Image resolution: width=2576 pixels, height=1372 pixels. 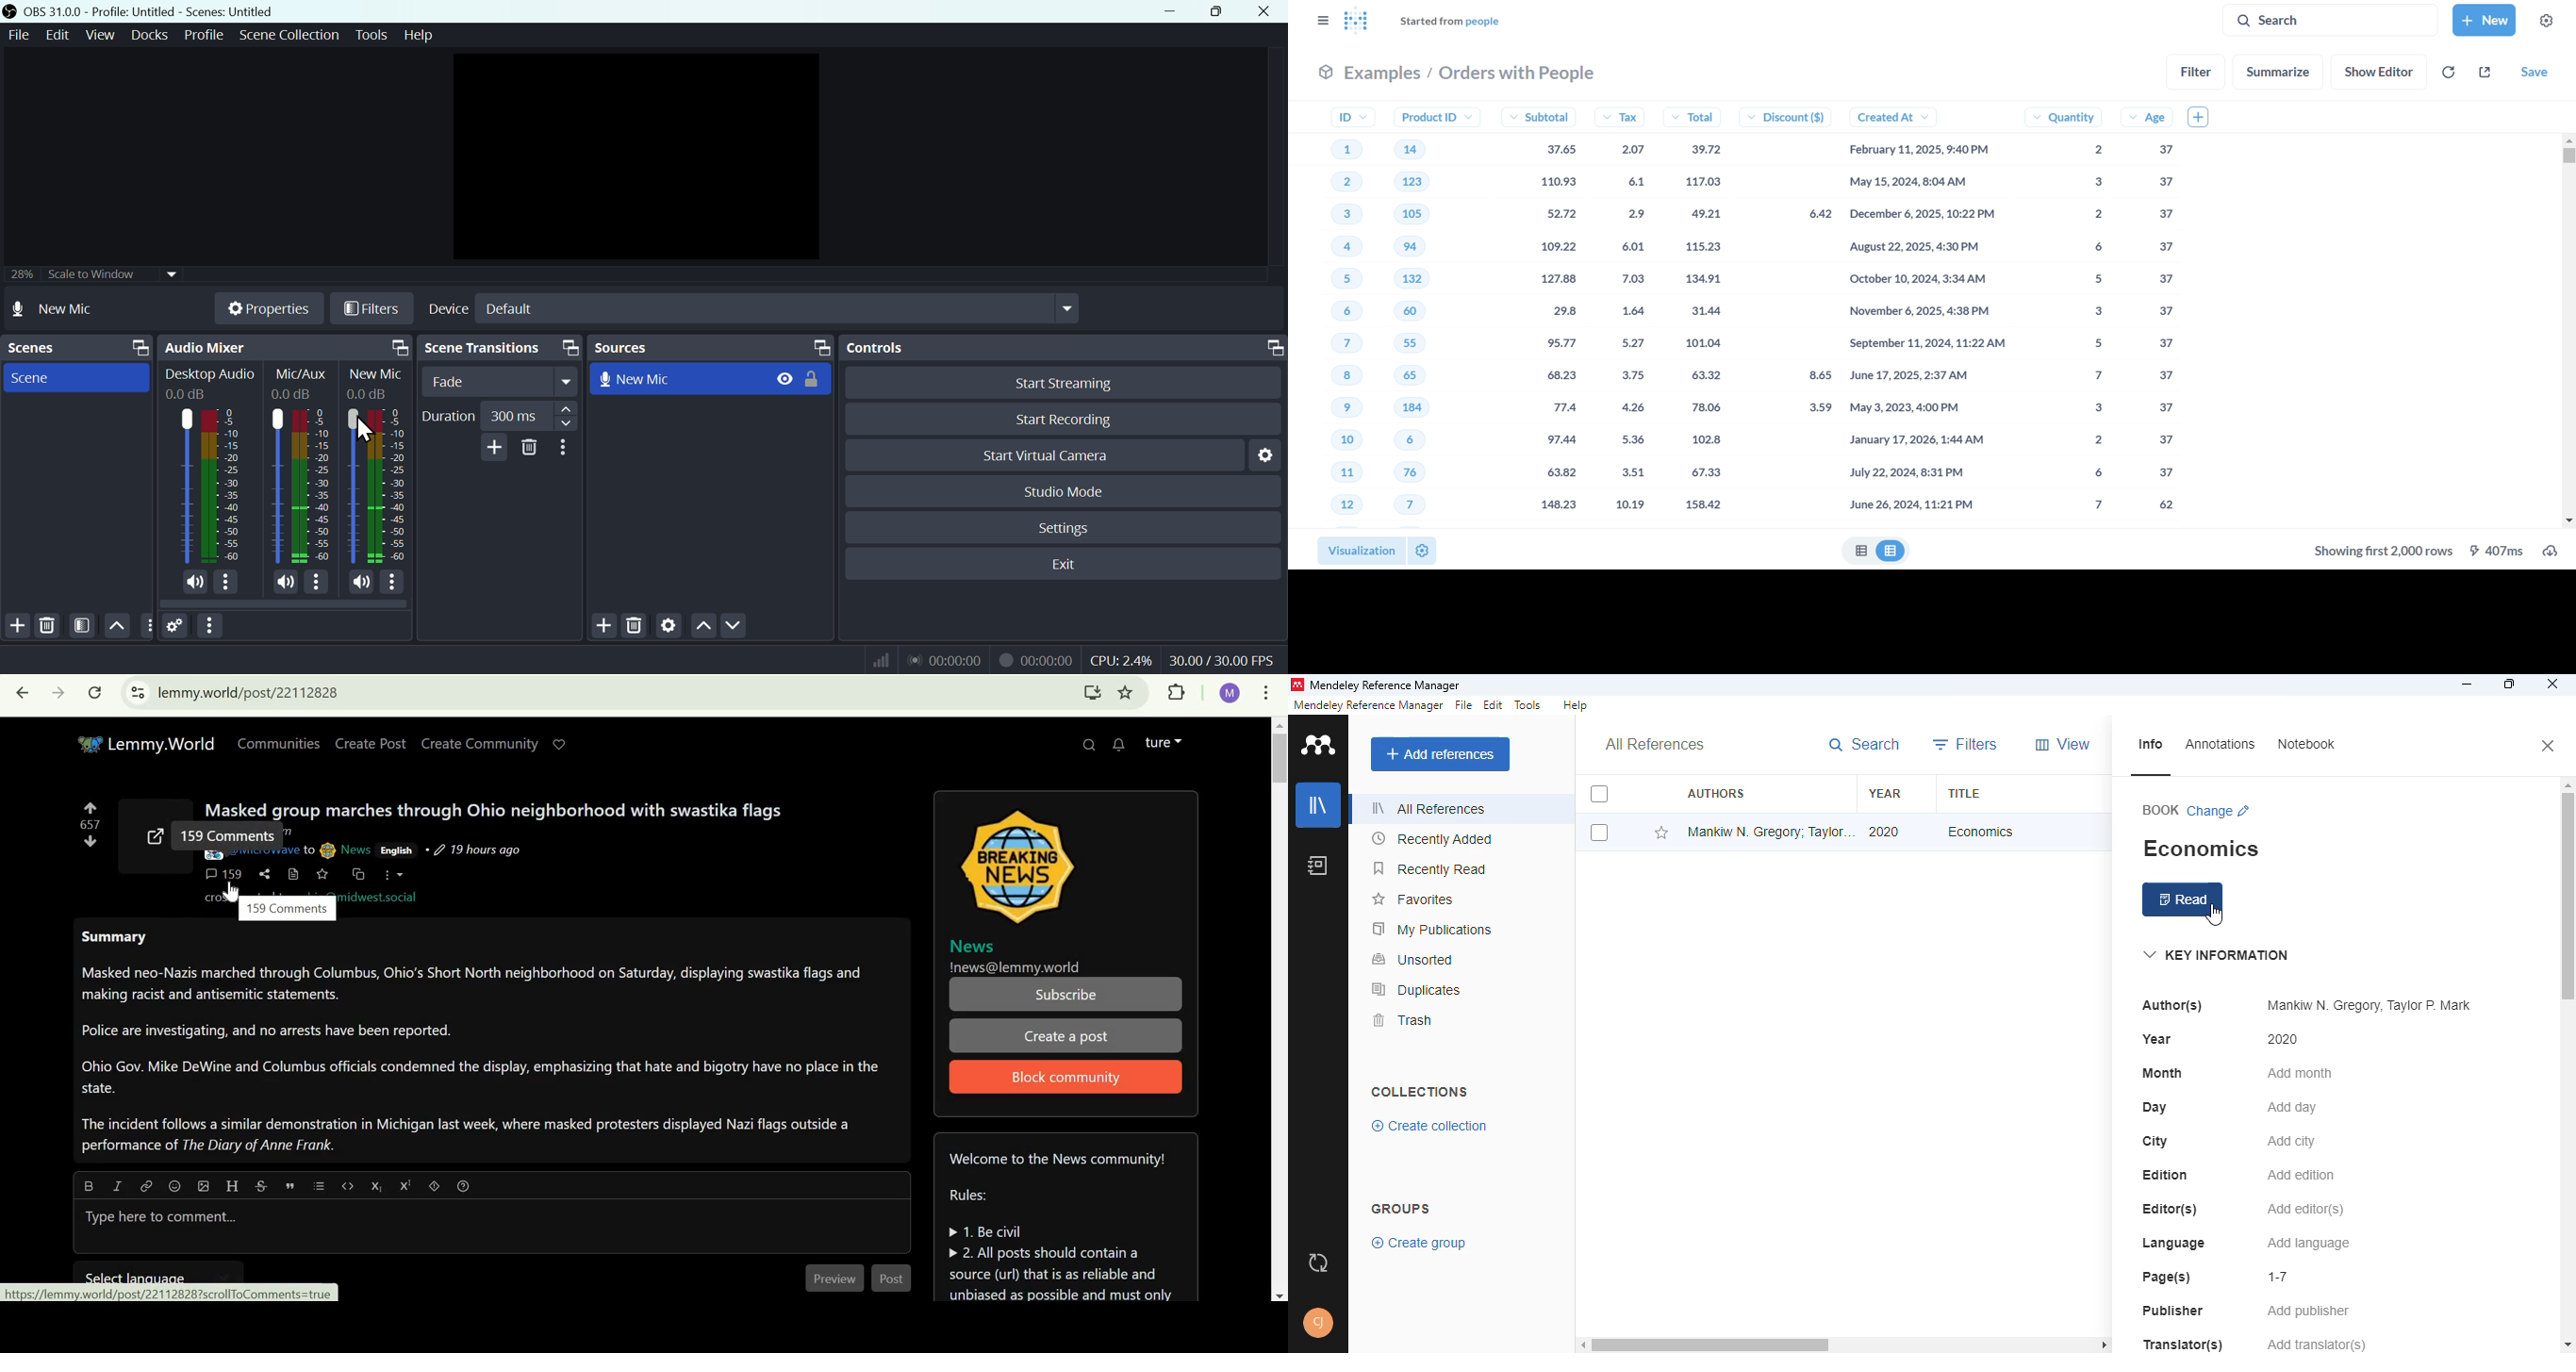 What do you see at coordinates (1431, 838) in the screenshot?
I see `recently added` at bounding box center [1431, 838].